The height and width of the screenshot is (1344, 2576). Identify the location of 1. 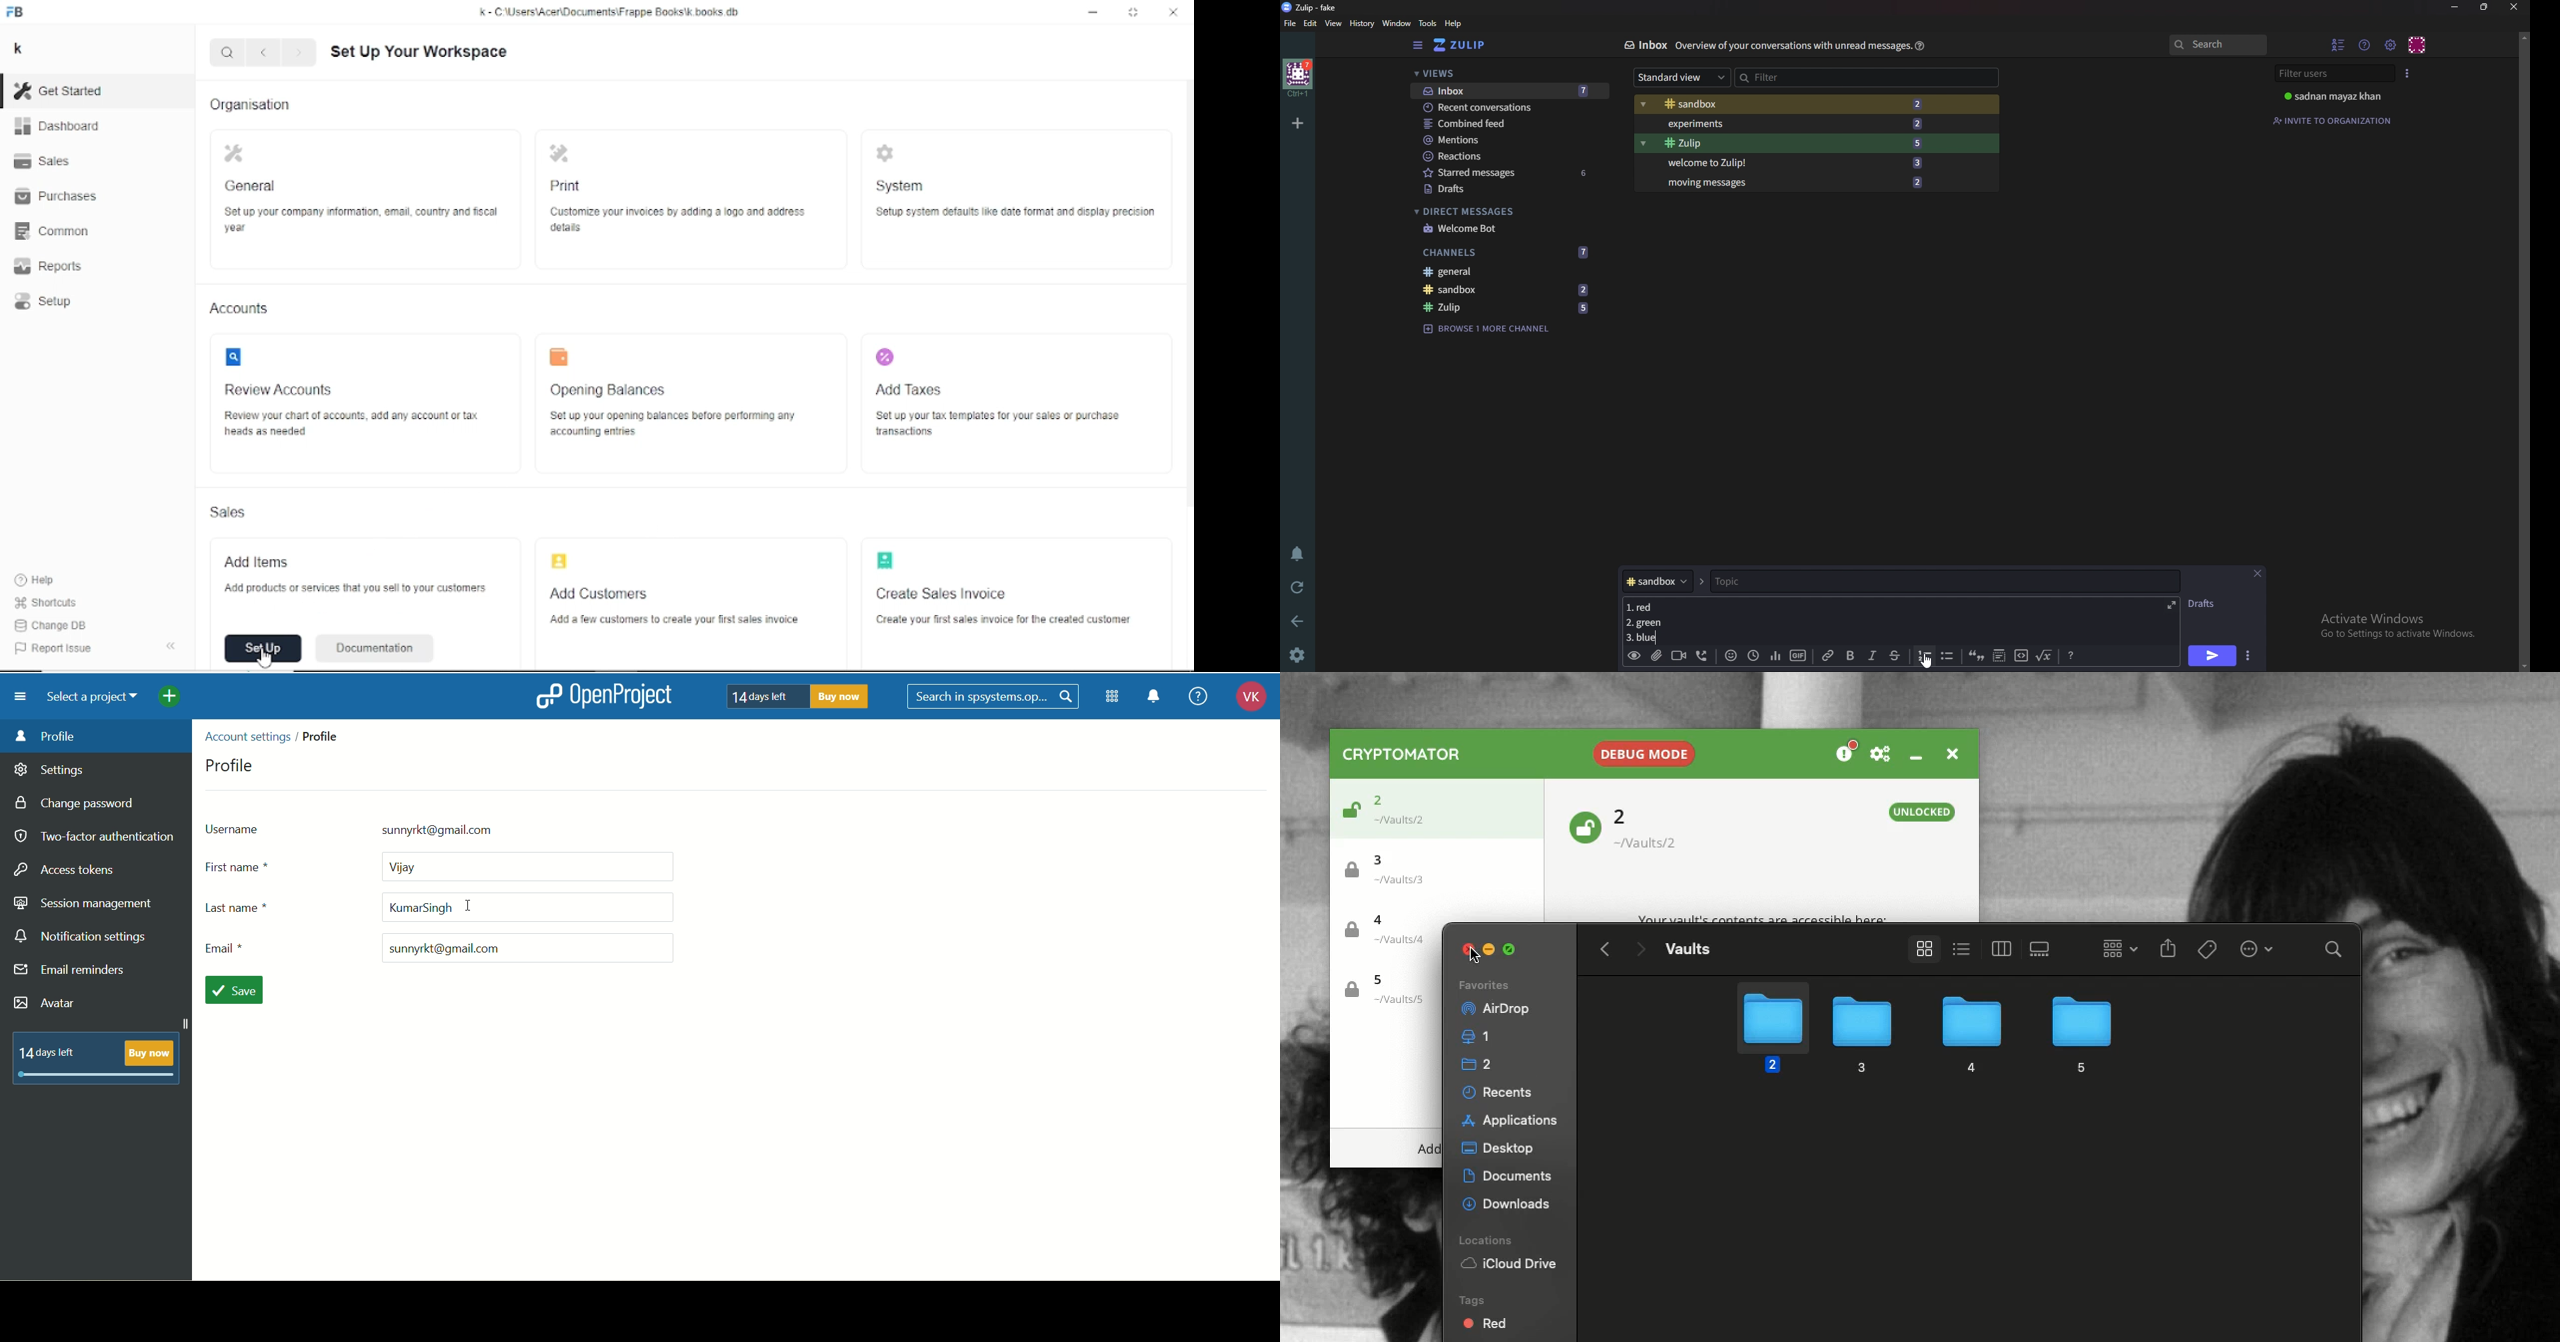
(1480, 1037).